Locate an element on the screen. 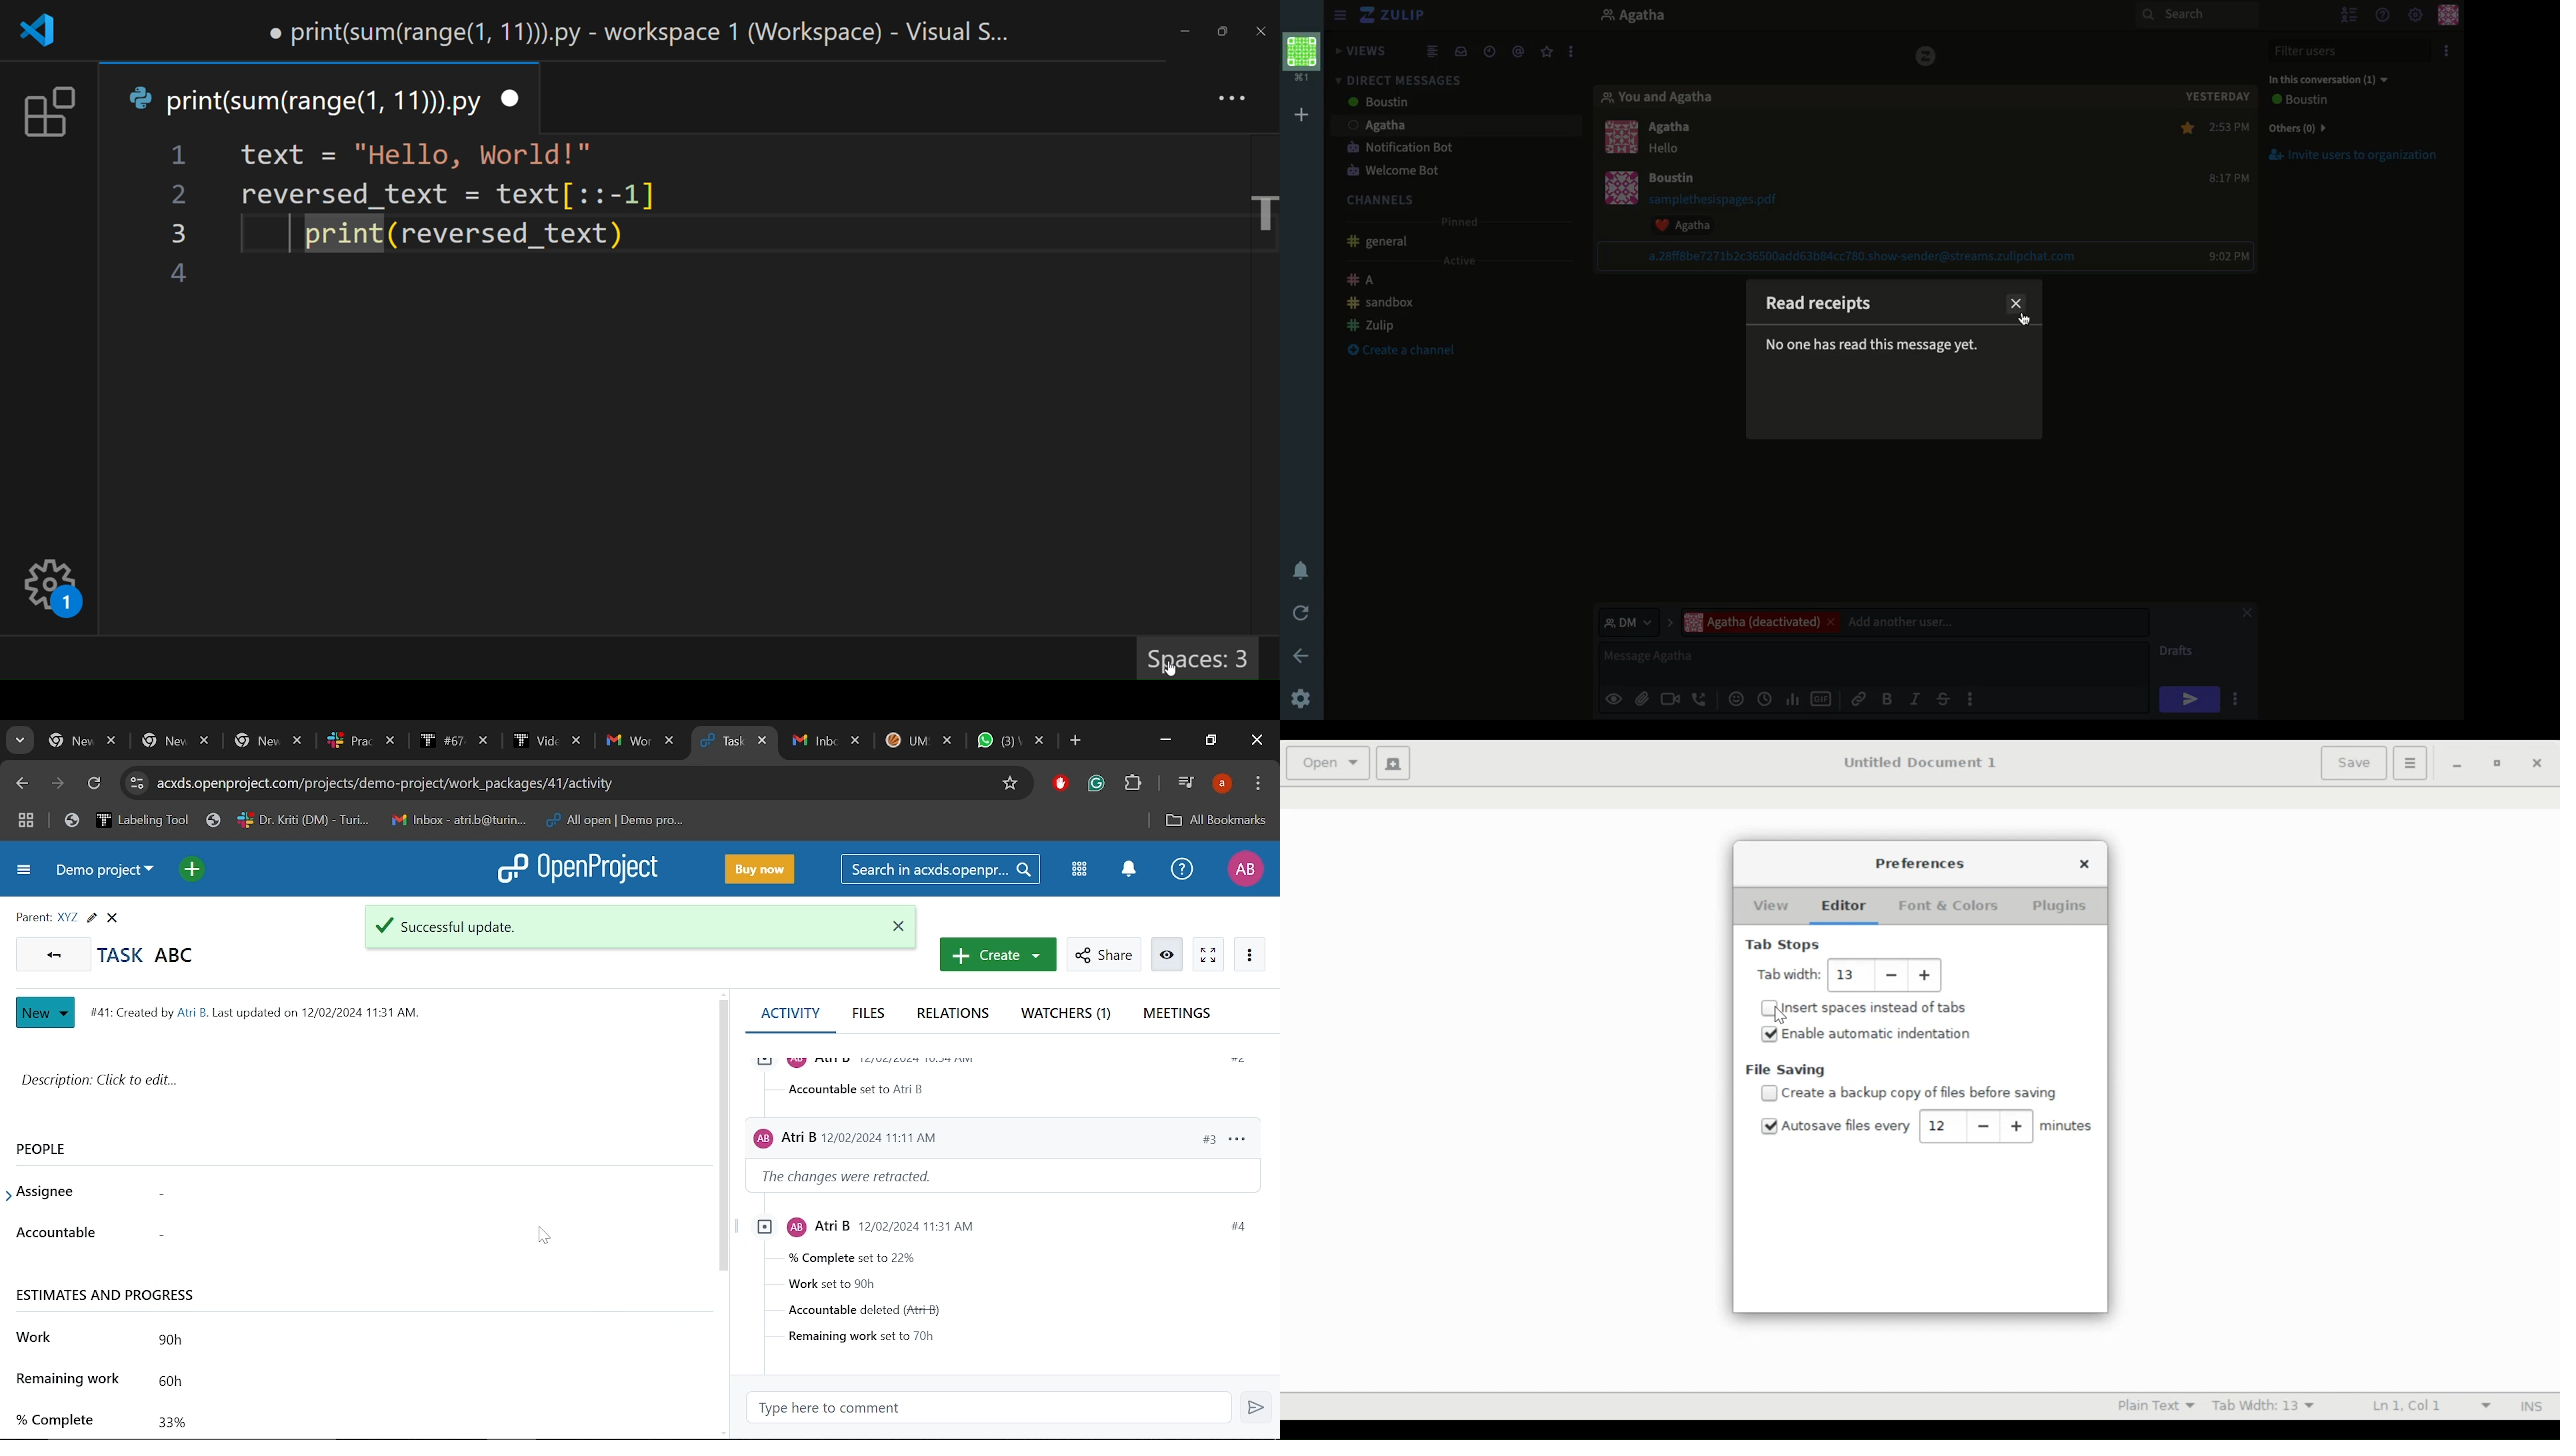 This screenshot has height=1456, width=2576. INS is located at coordinates (2531, 1407).